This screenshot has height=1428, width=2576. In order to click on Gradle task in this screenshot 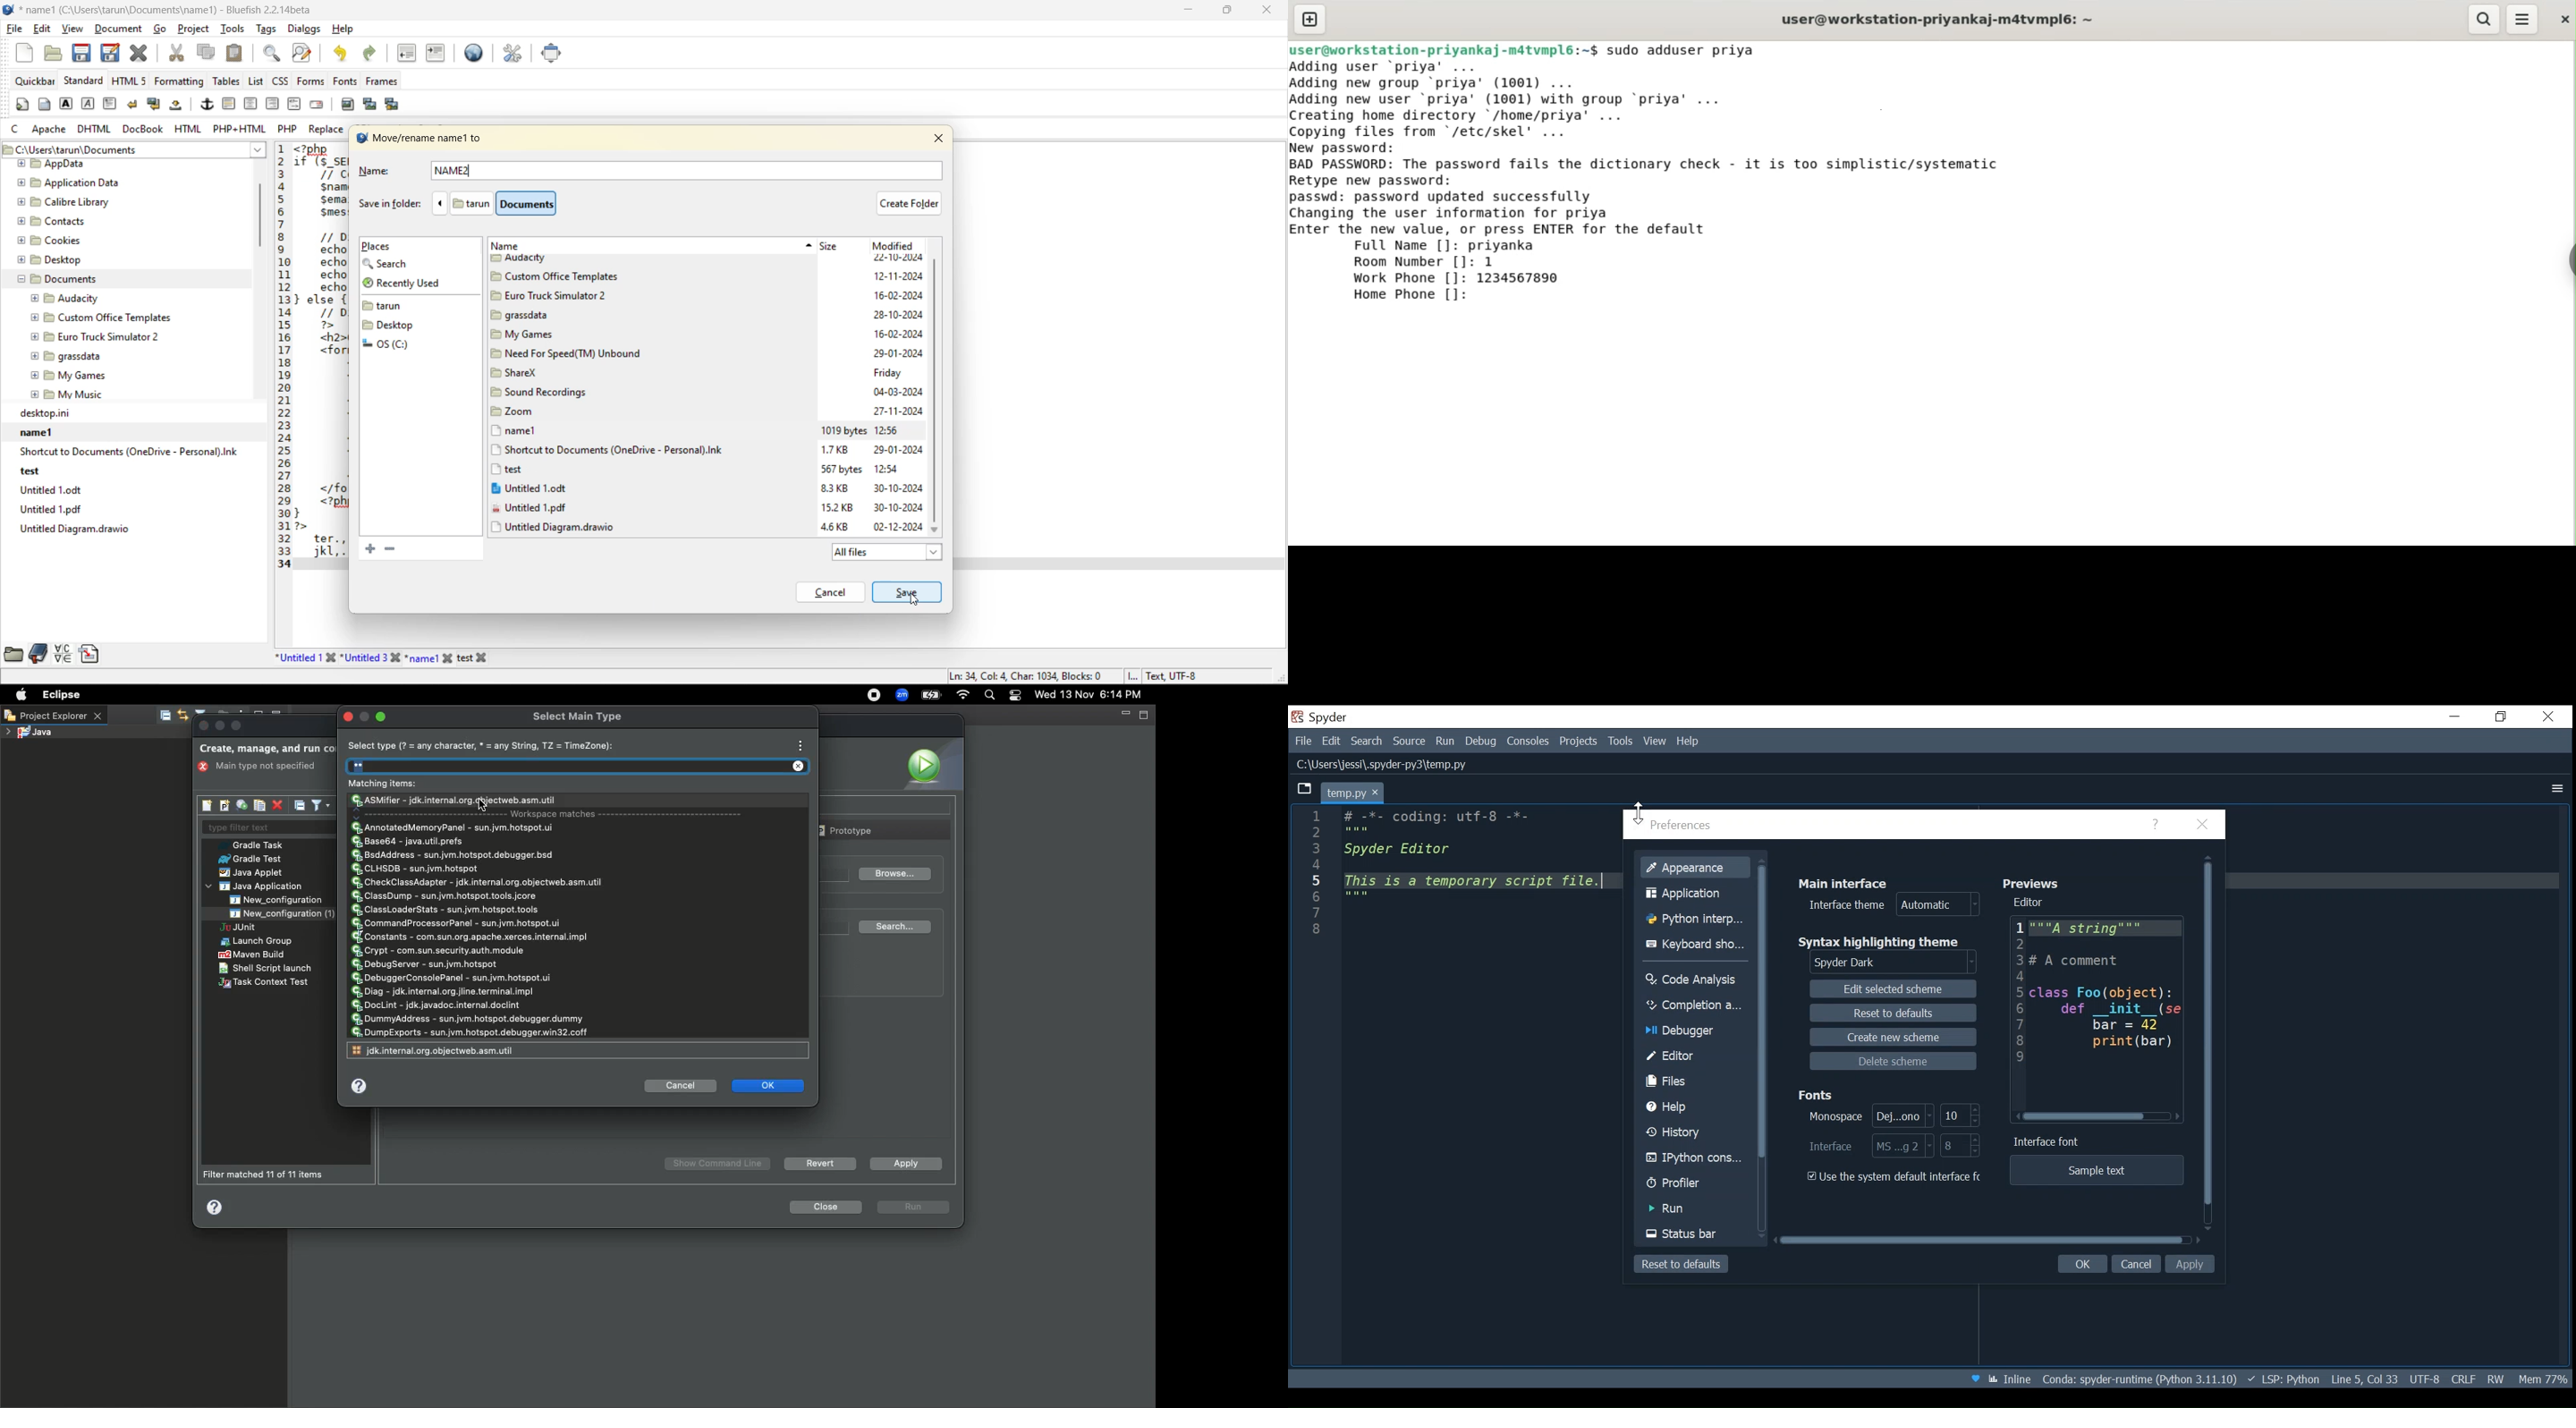, I will do `click(256, 845)`.